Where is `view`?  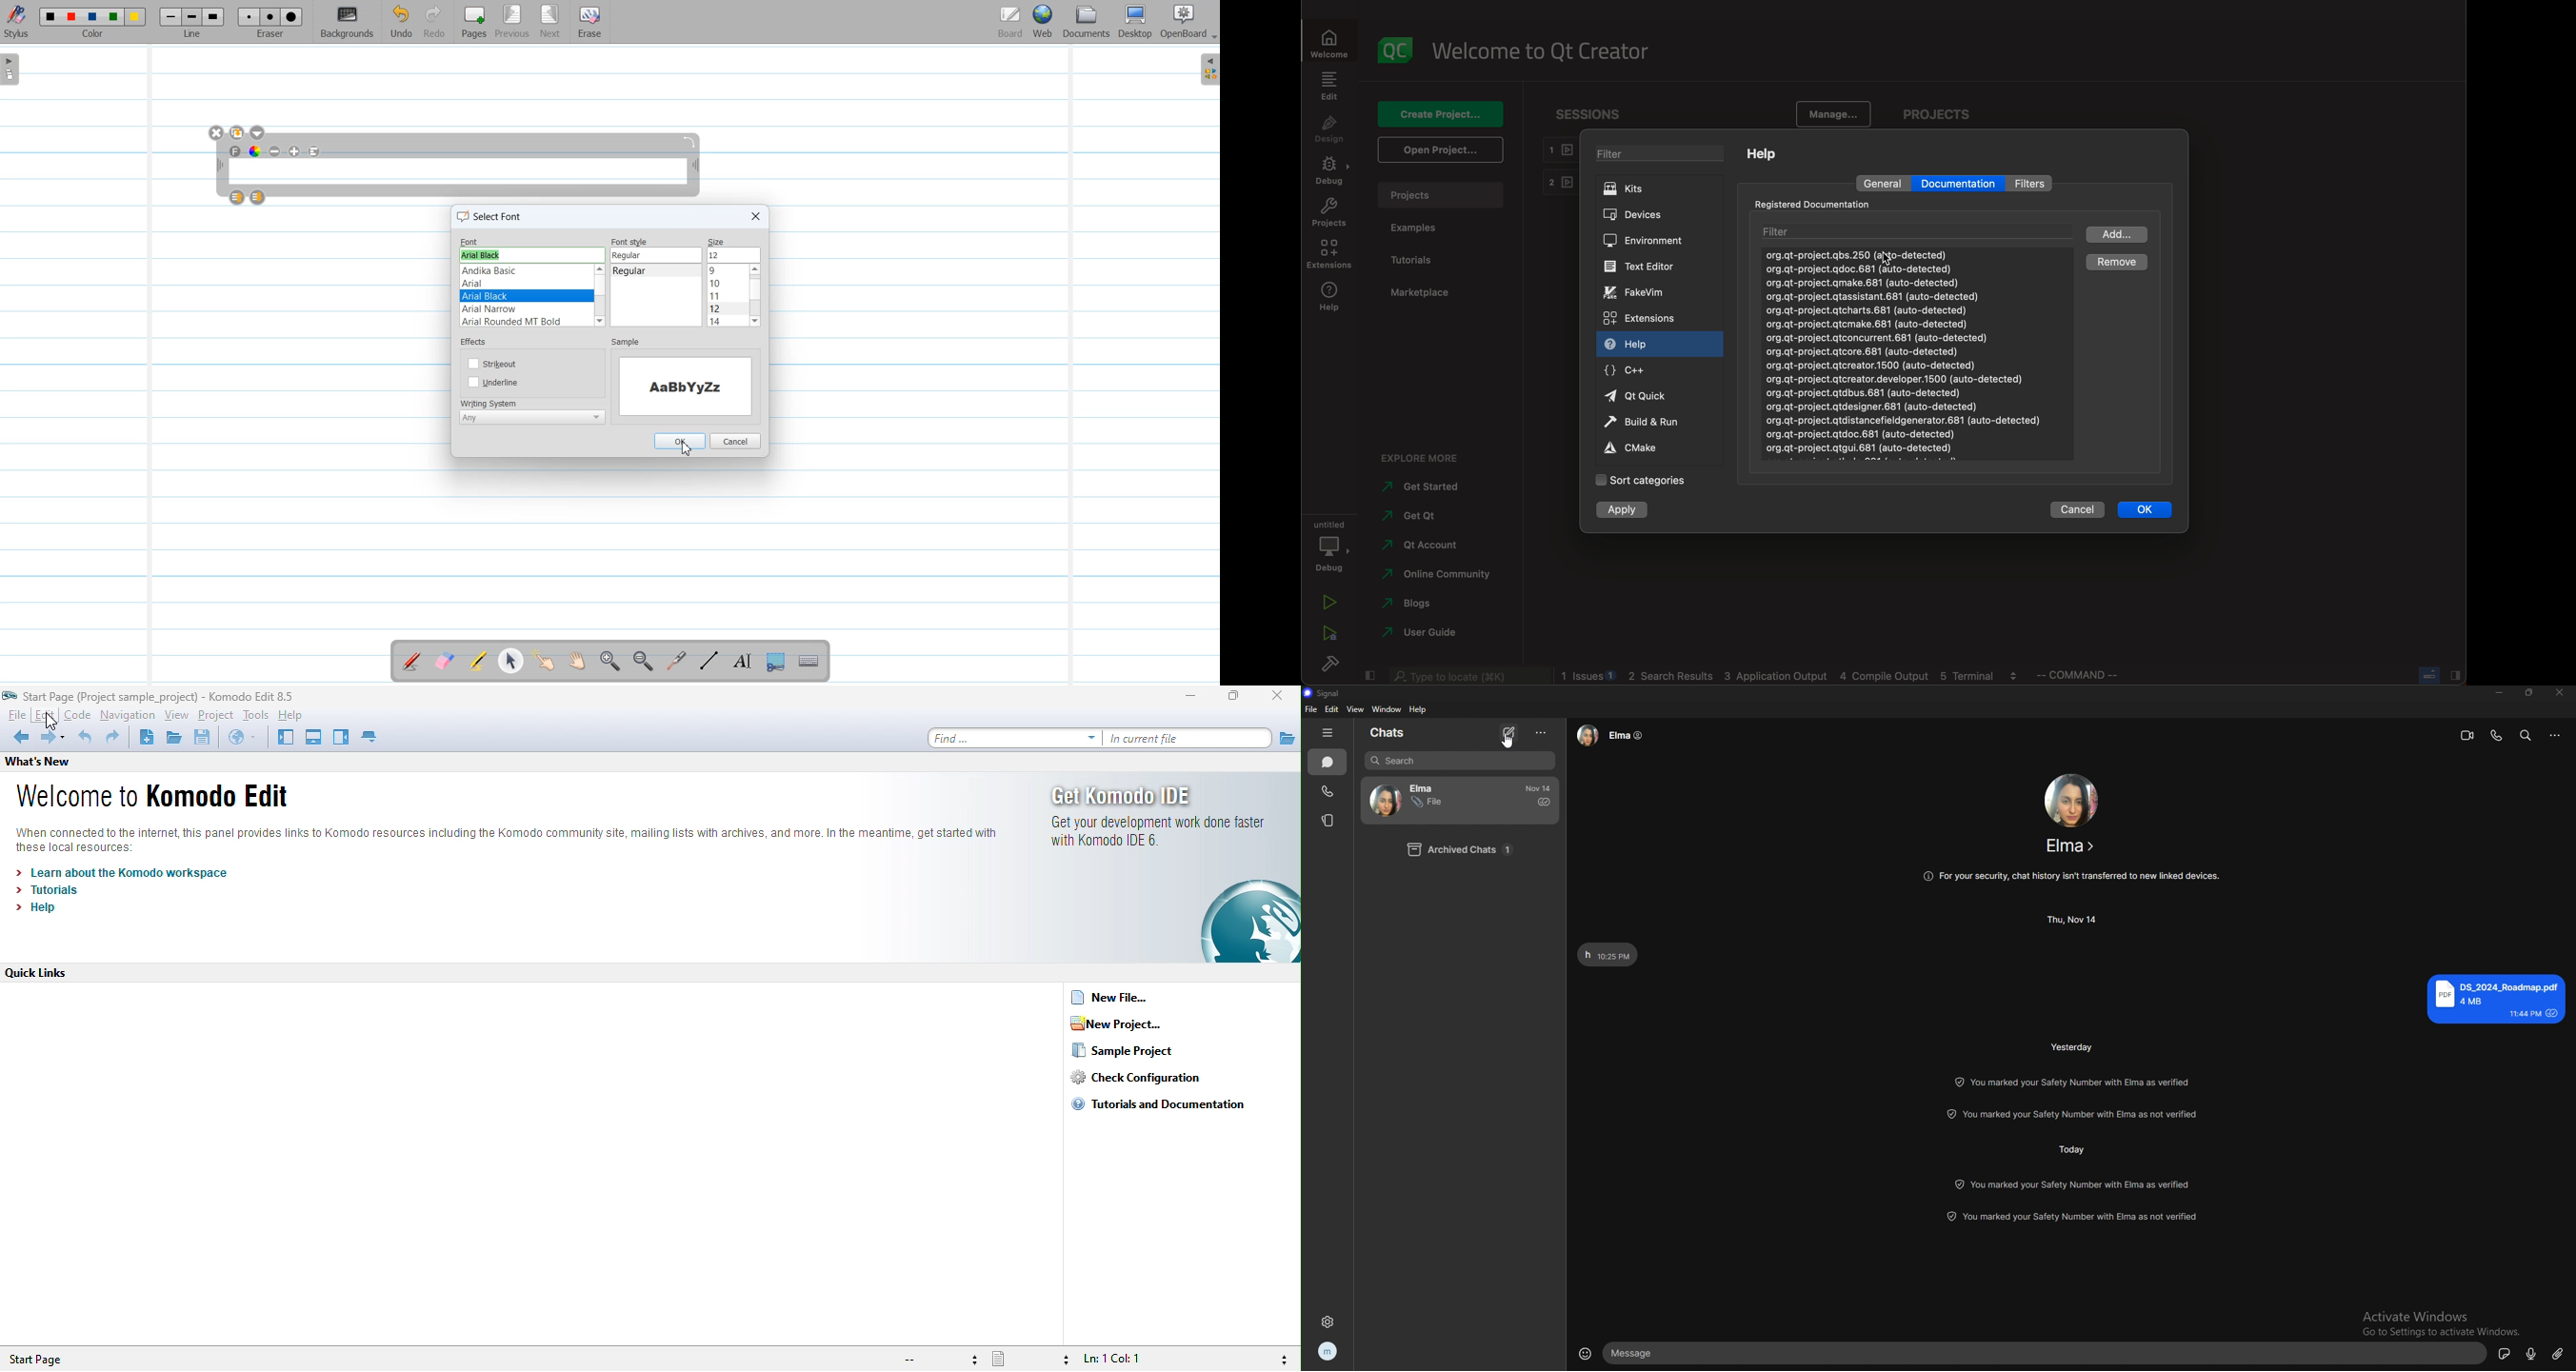
view is located at coordinates (1356, 710).